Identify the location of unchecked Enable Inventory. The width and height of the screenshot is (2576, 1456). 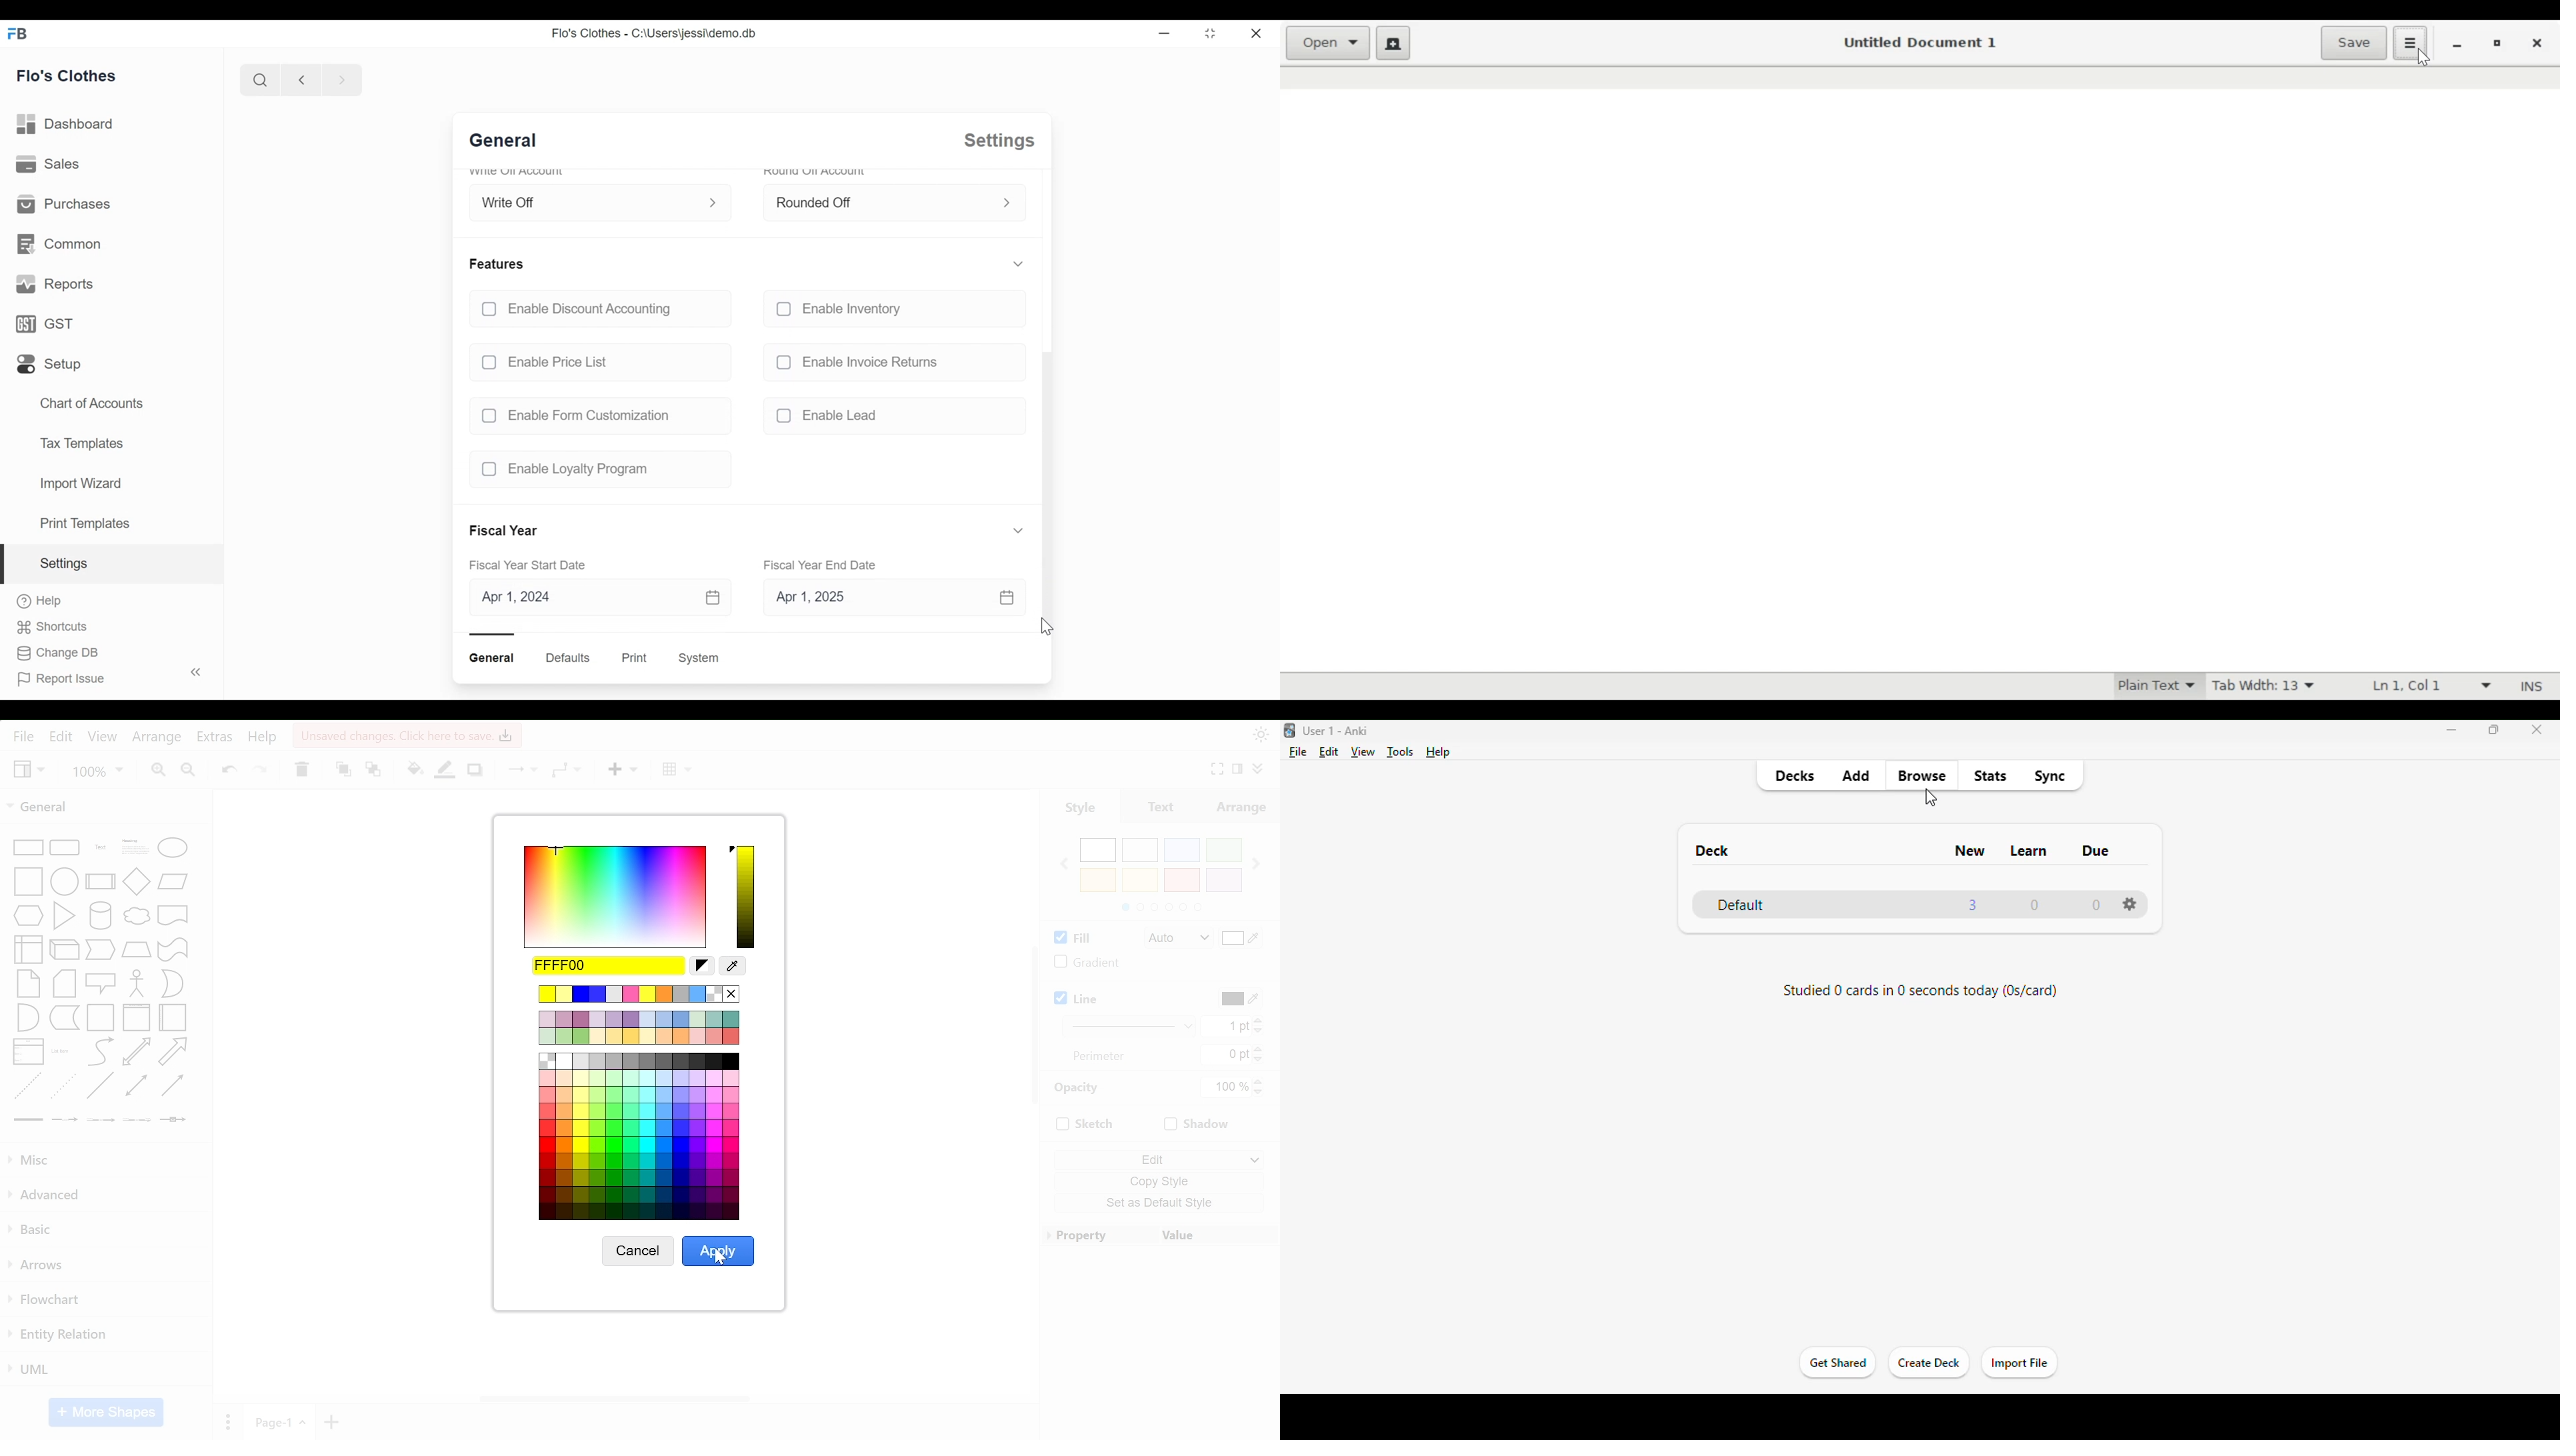
(889, 311).